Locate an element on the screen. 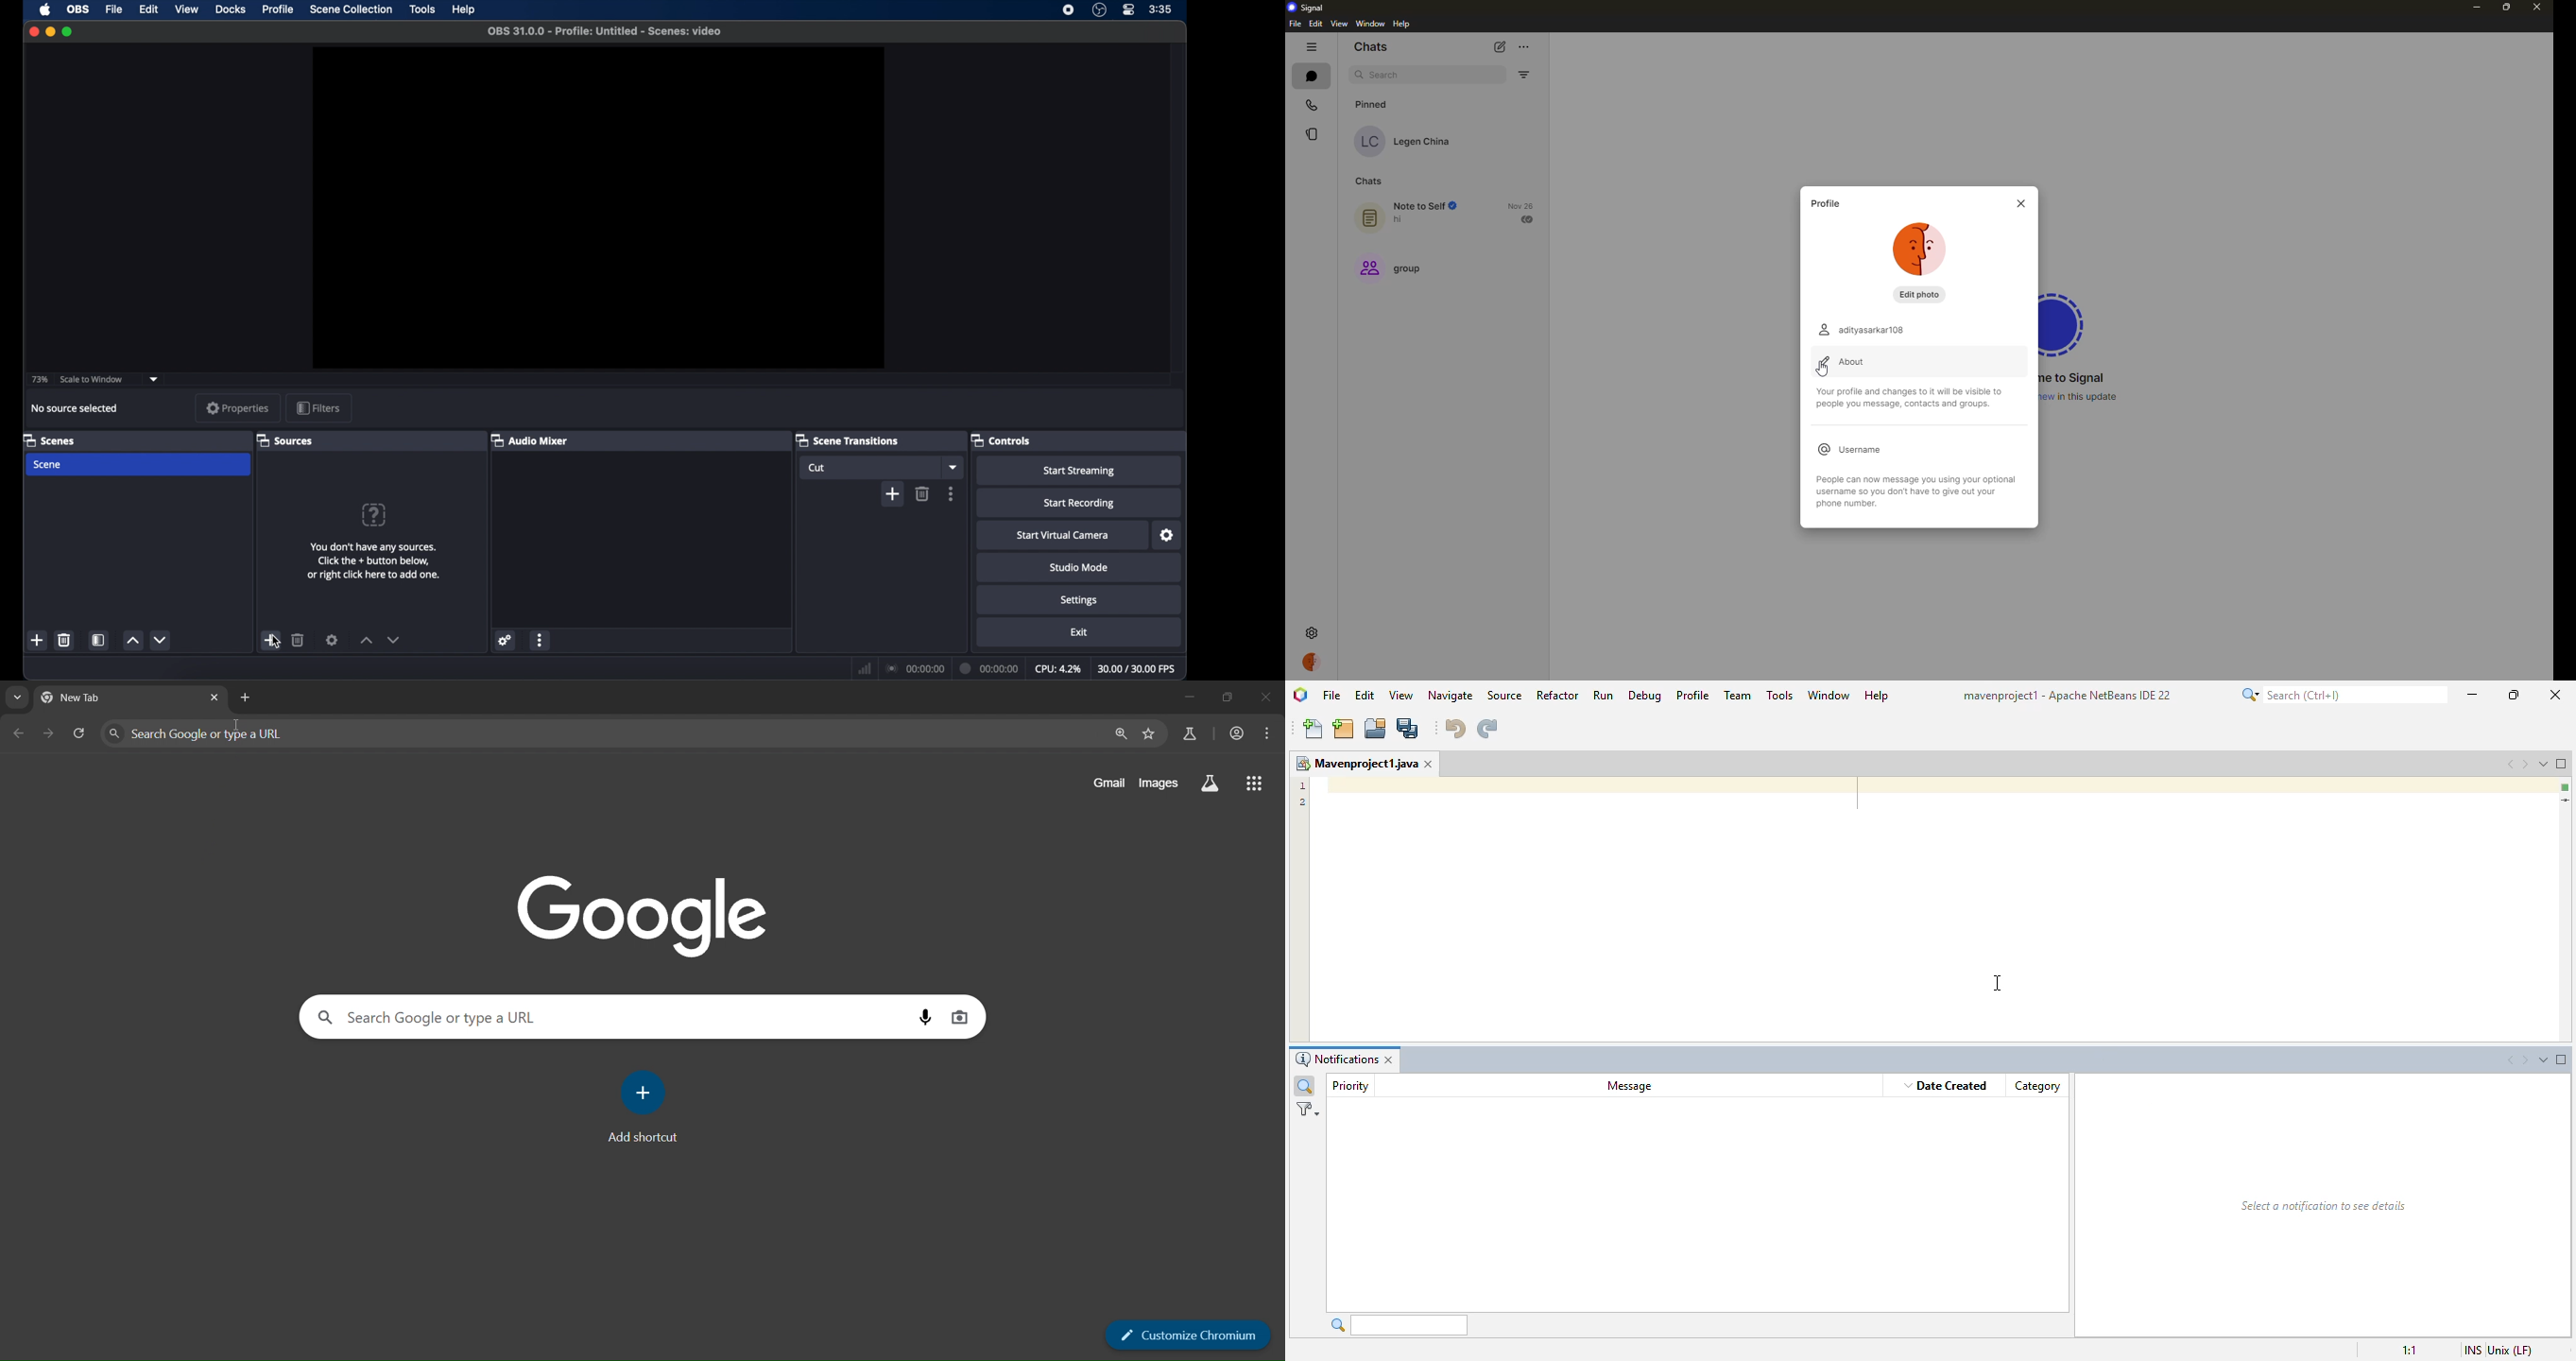 The width and height of the screenshot is (2576, 1372). what's new is located at coordinates (2083, 396).